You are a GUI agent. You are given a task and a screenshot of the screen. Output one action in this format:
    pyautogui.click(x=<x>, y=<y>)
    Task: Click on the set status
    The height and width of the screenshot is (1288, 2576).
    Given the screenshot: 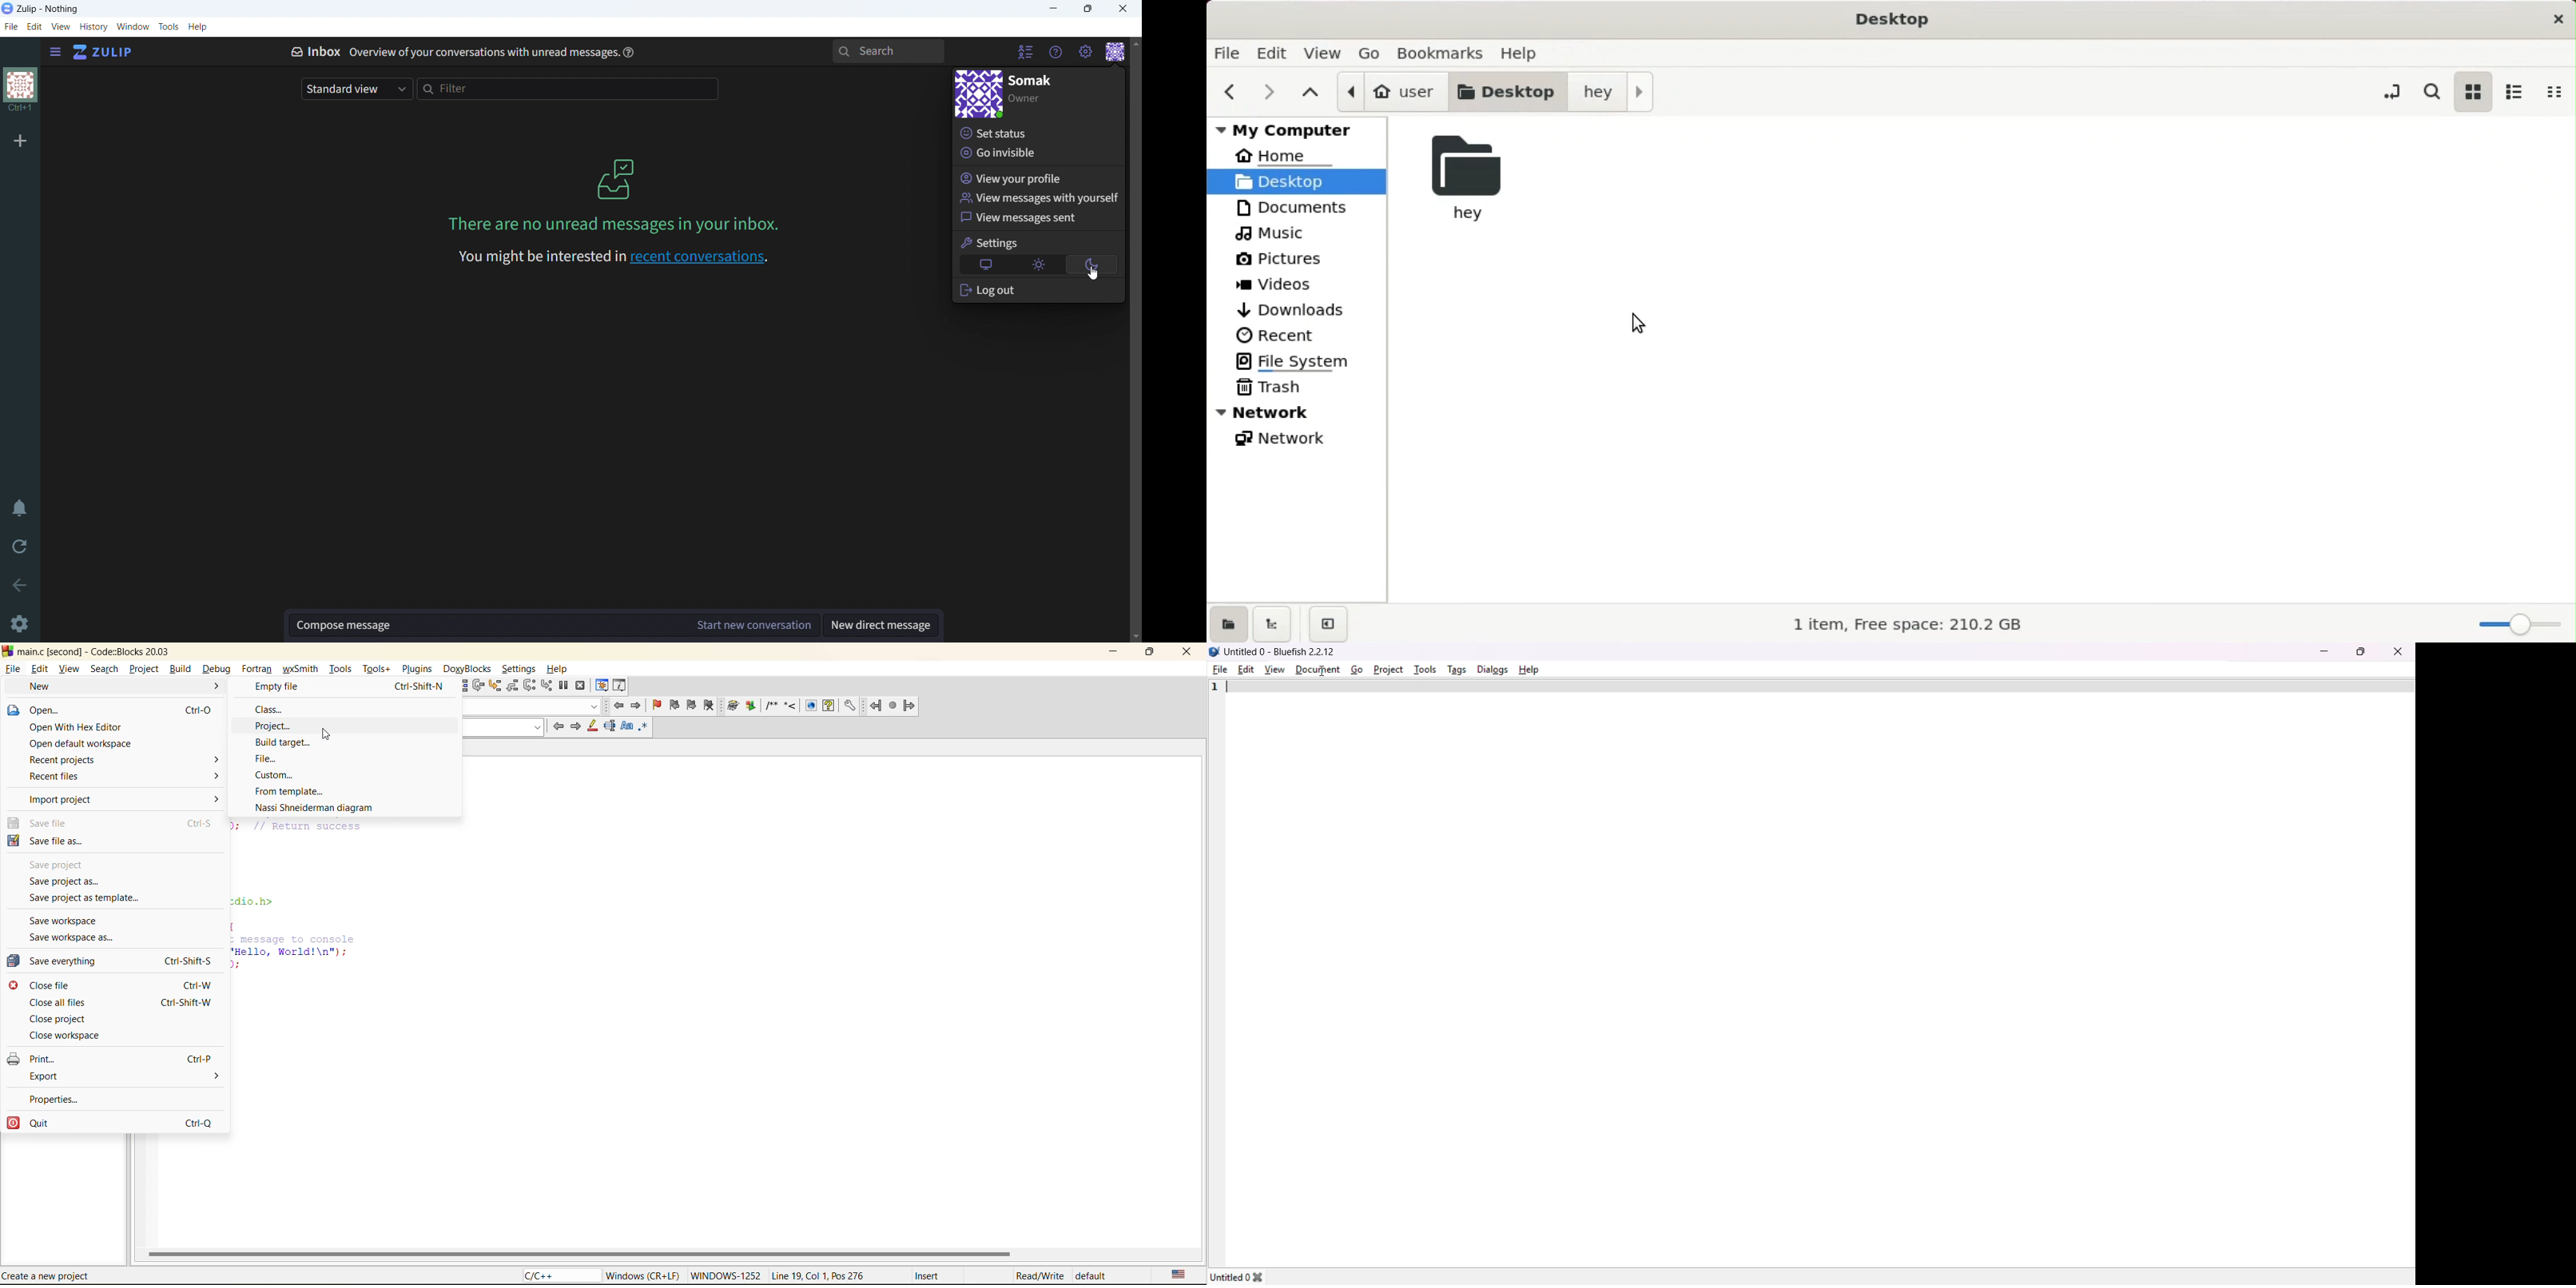 What is the action you would take?
    pyautogui.click(x=1037, y=133)
    